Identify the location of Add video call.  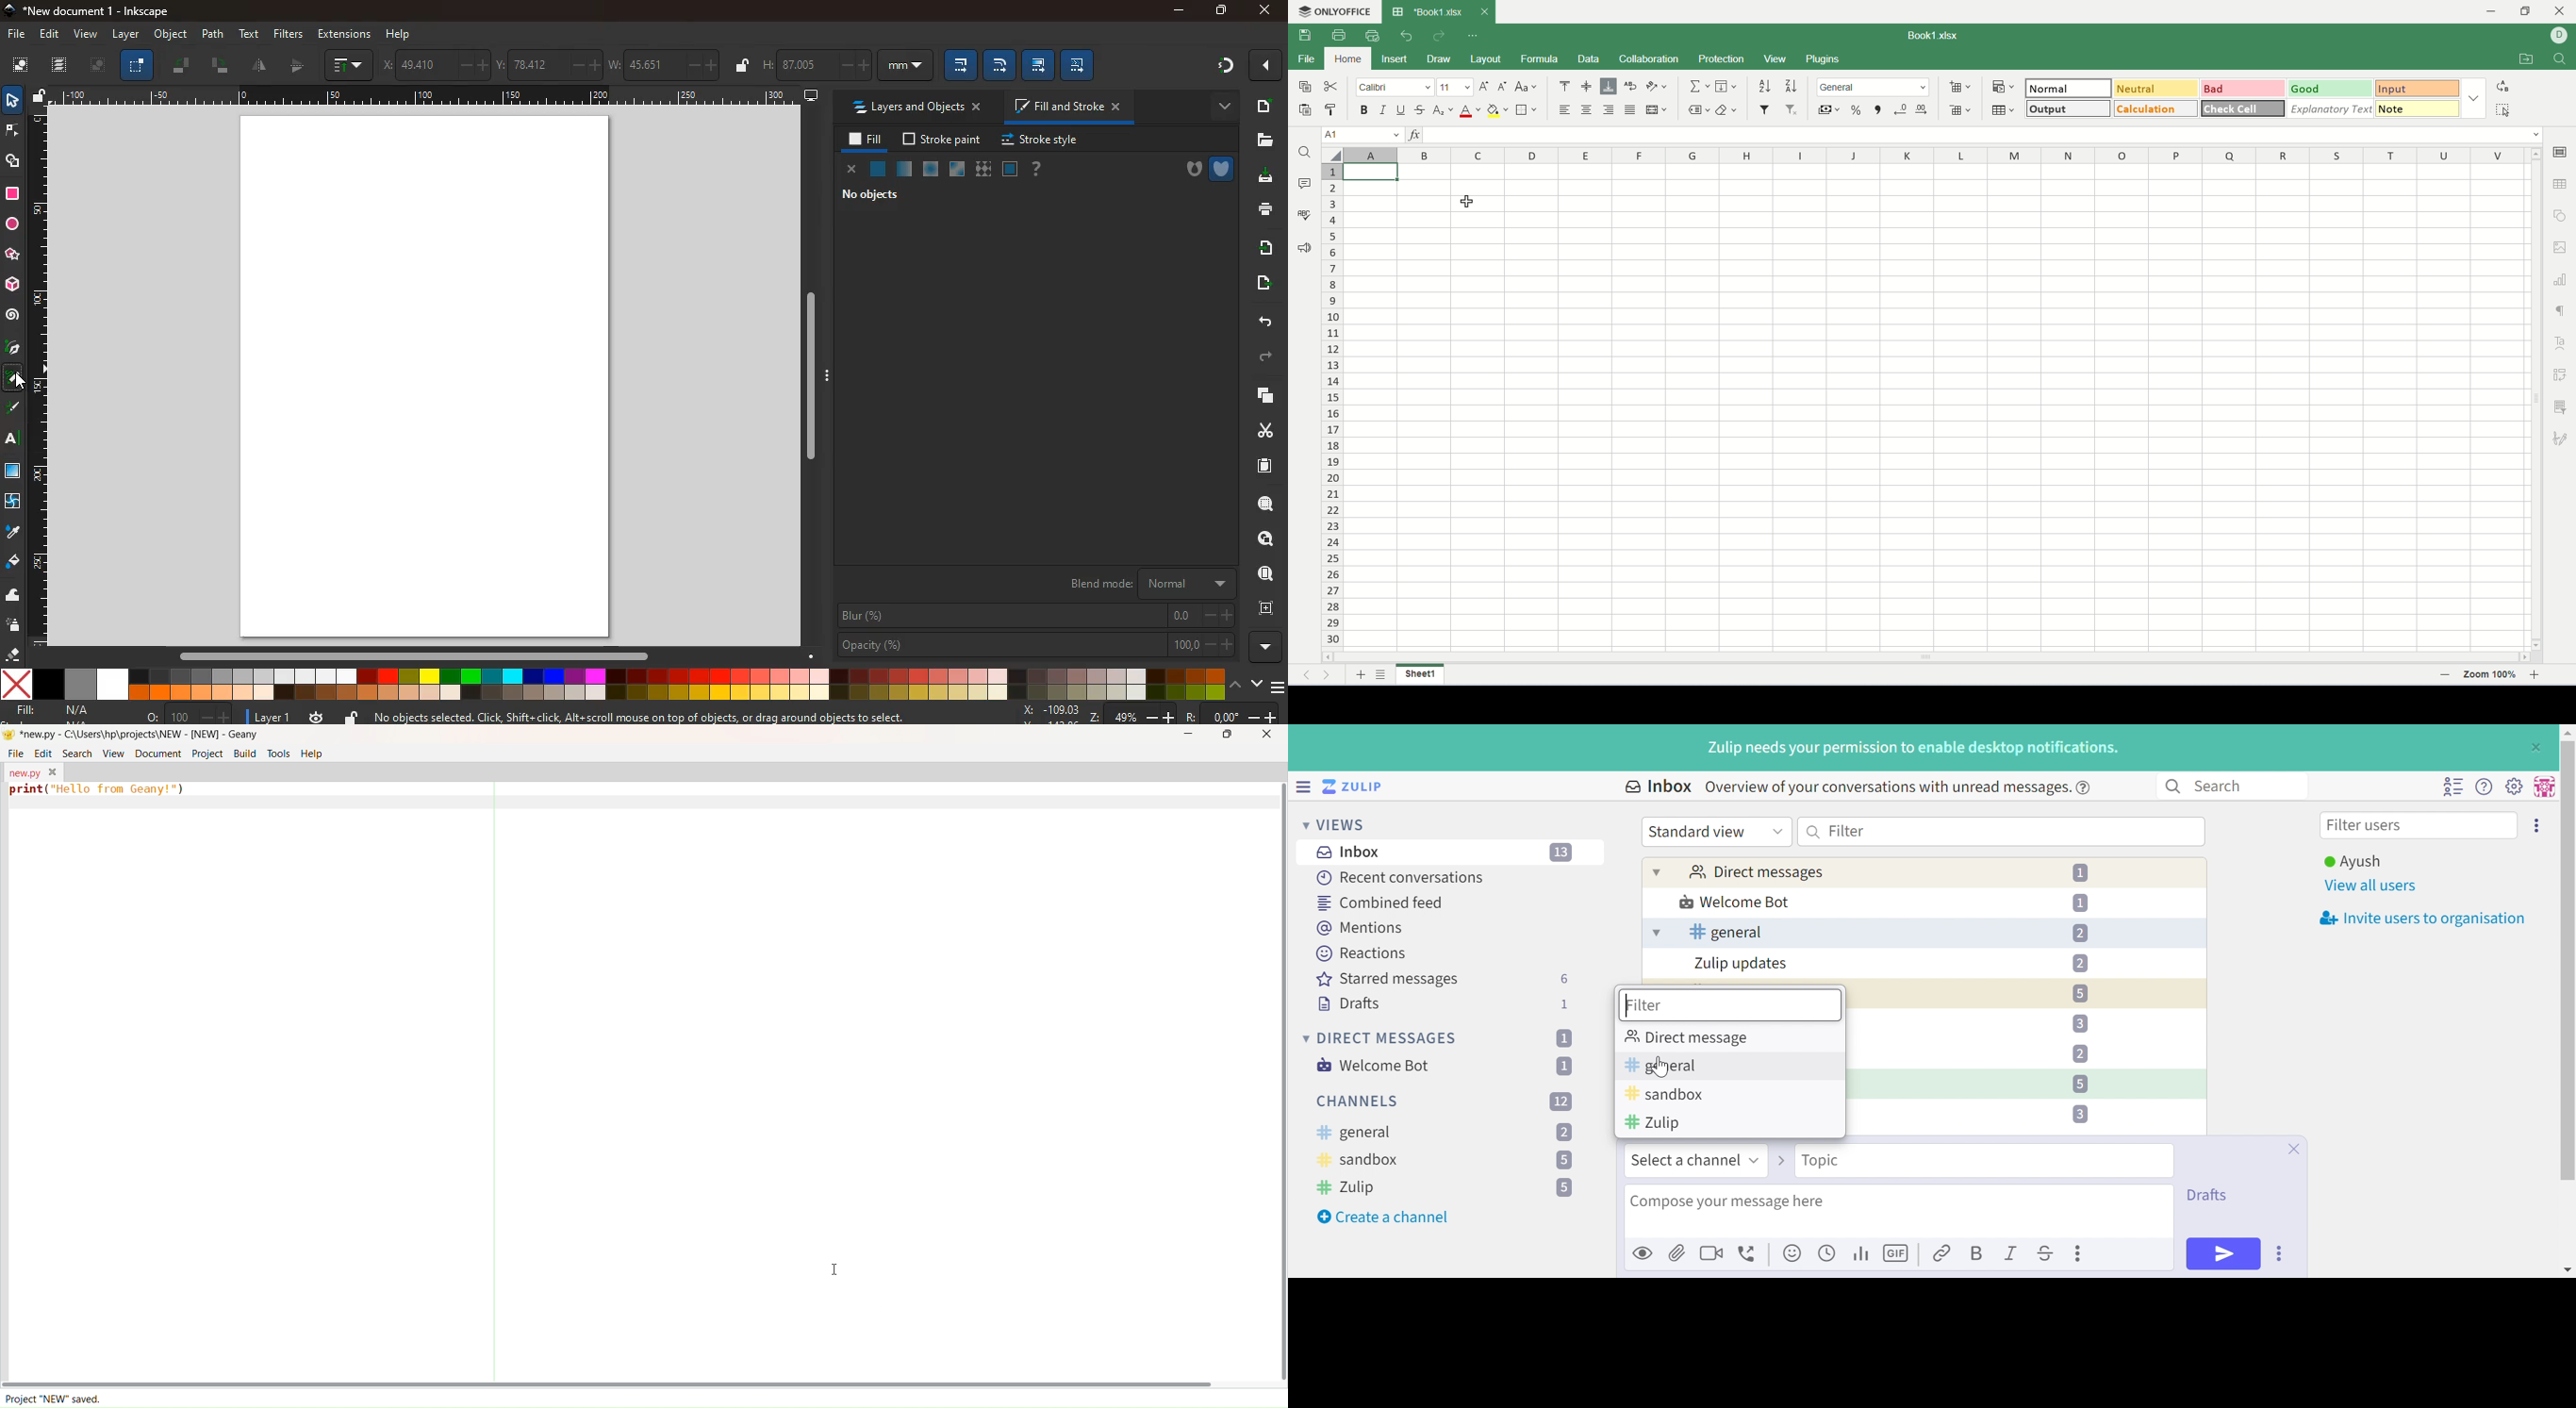
(1711, 1253).